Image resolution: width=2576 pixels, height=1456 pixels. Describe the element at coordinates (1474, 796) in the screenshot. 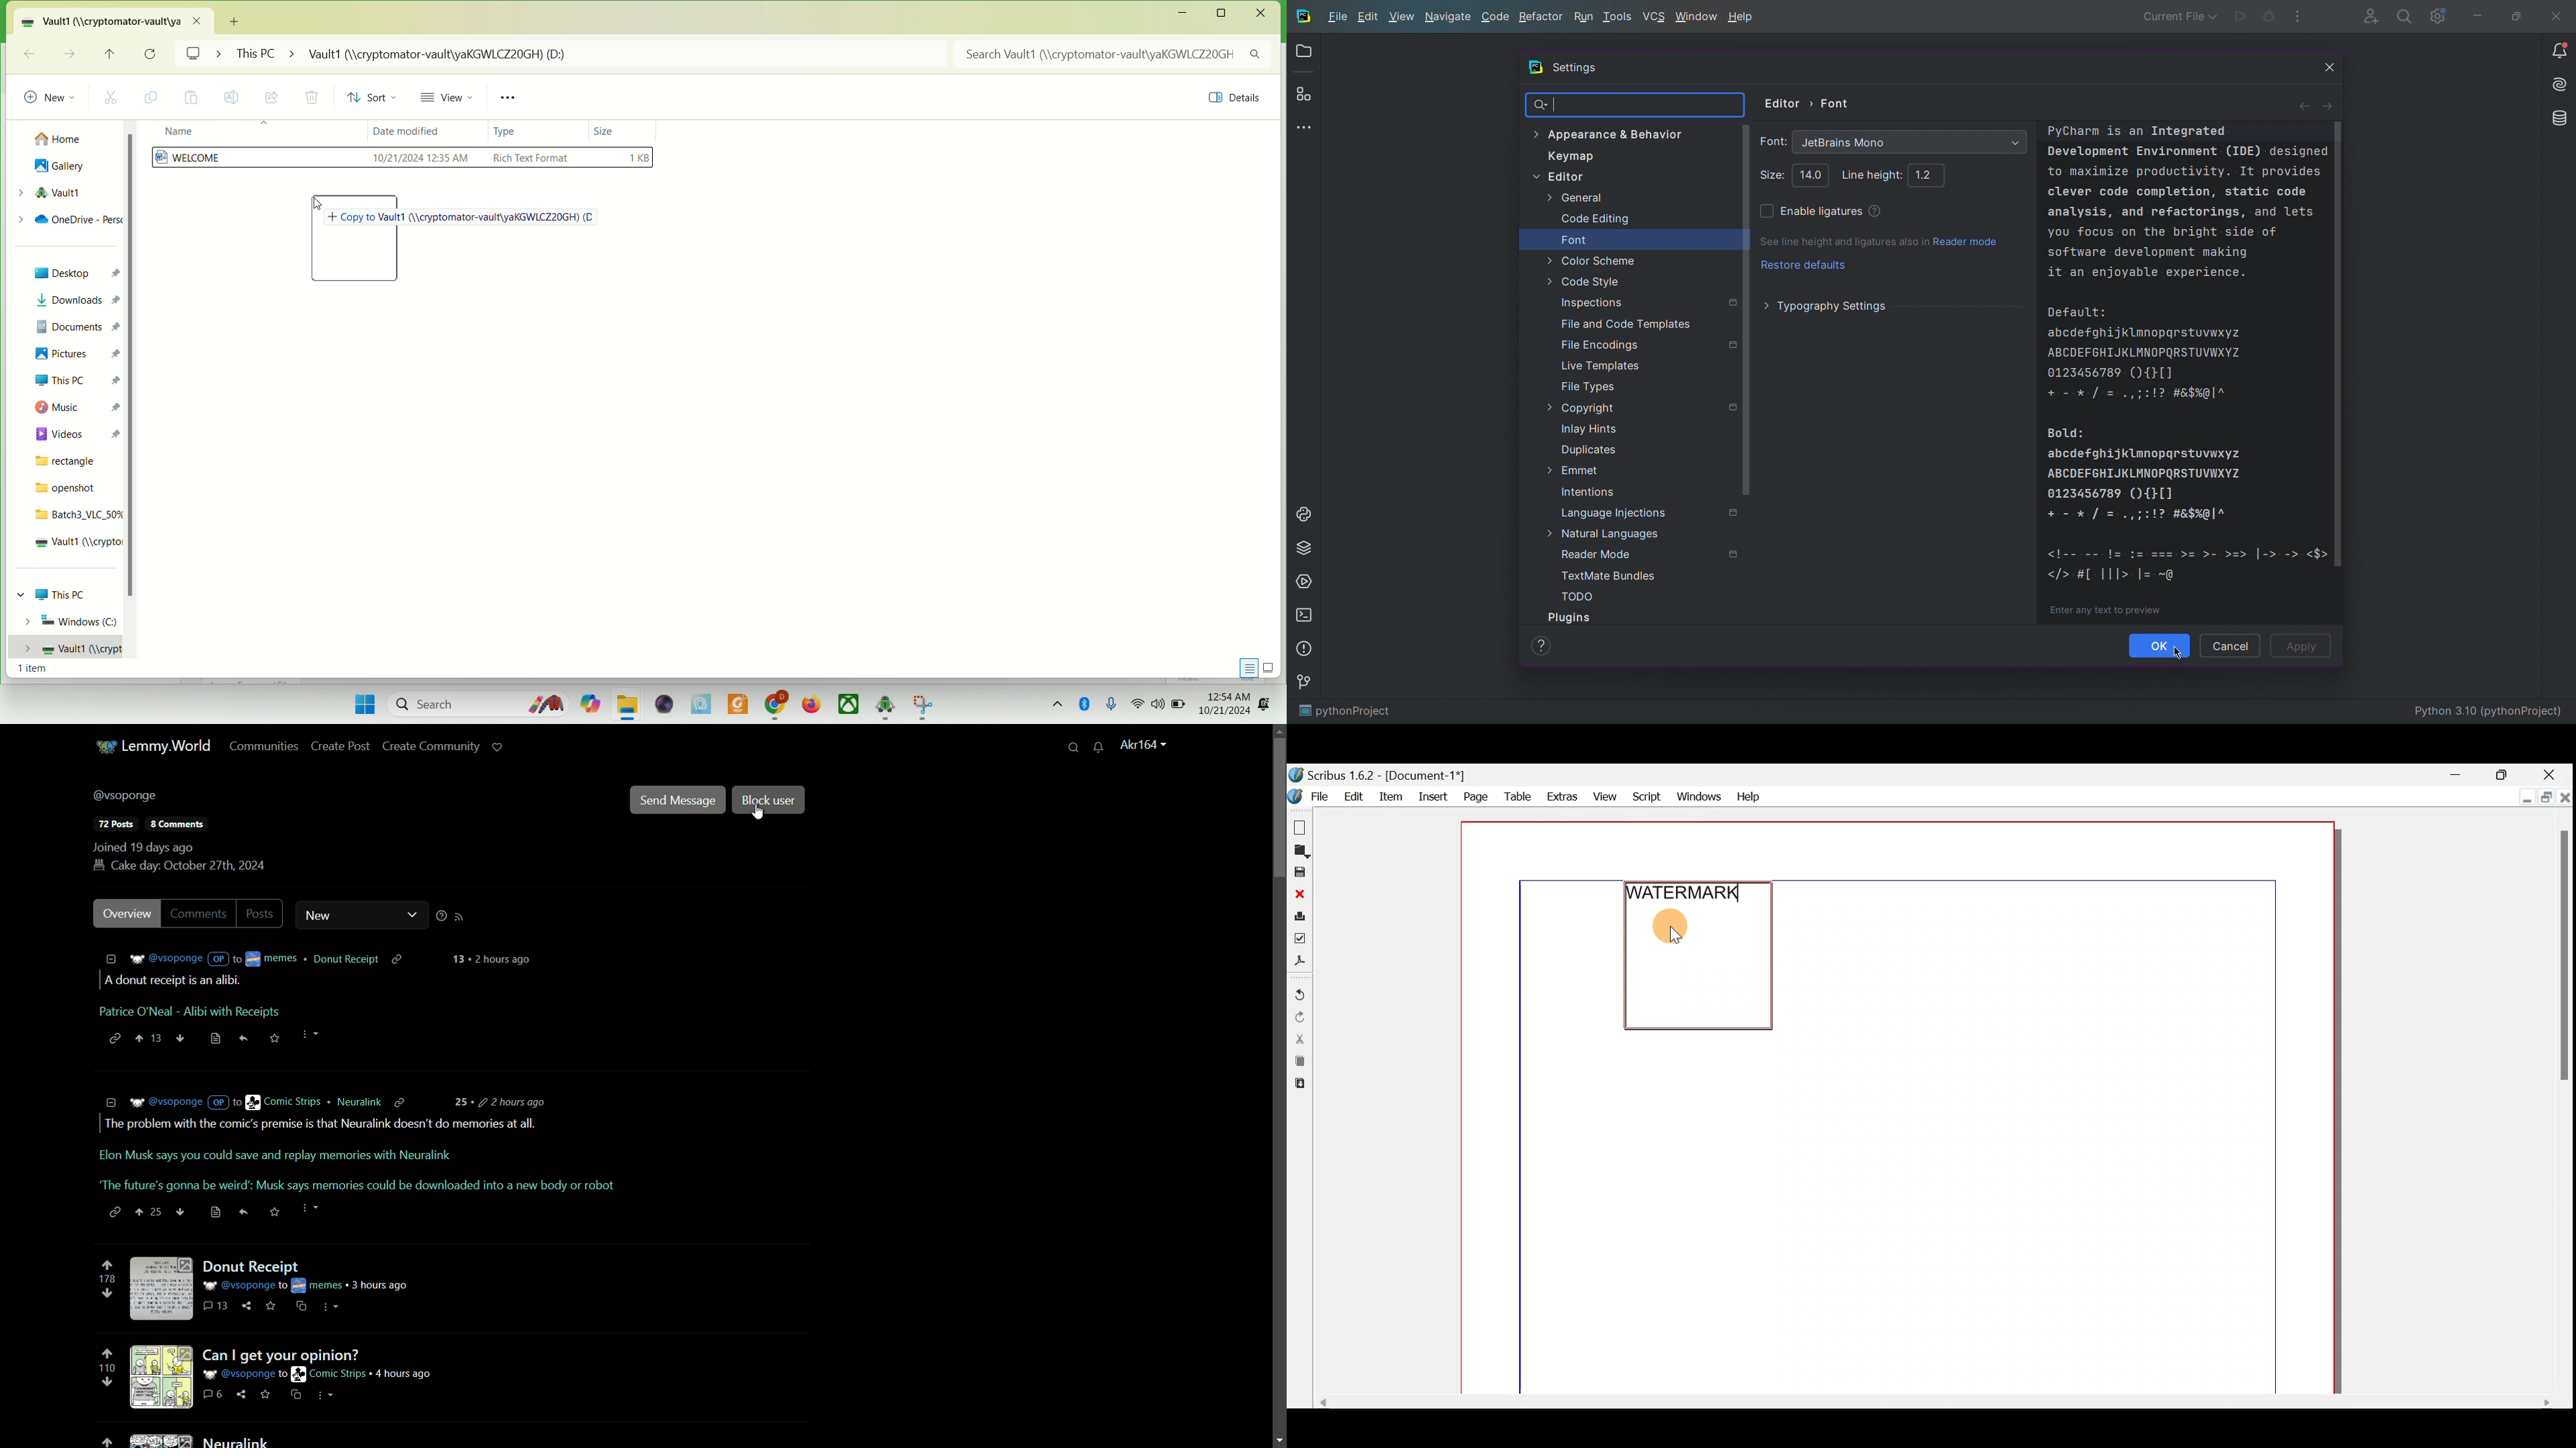

I see `Page` at that location.